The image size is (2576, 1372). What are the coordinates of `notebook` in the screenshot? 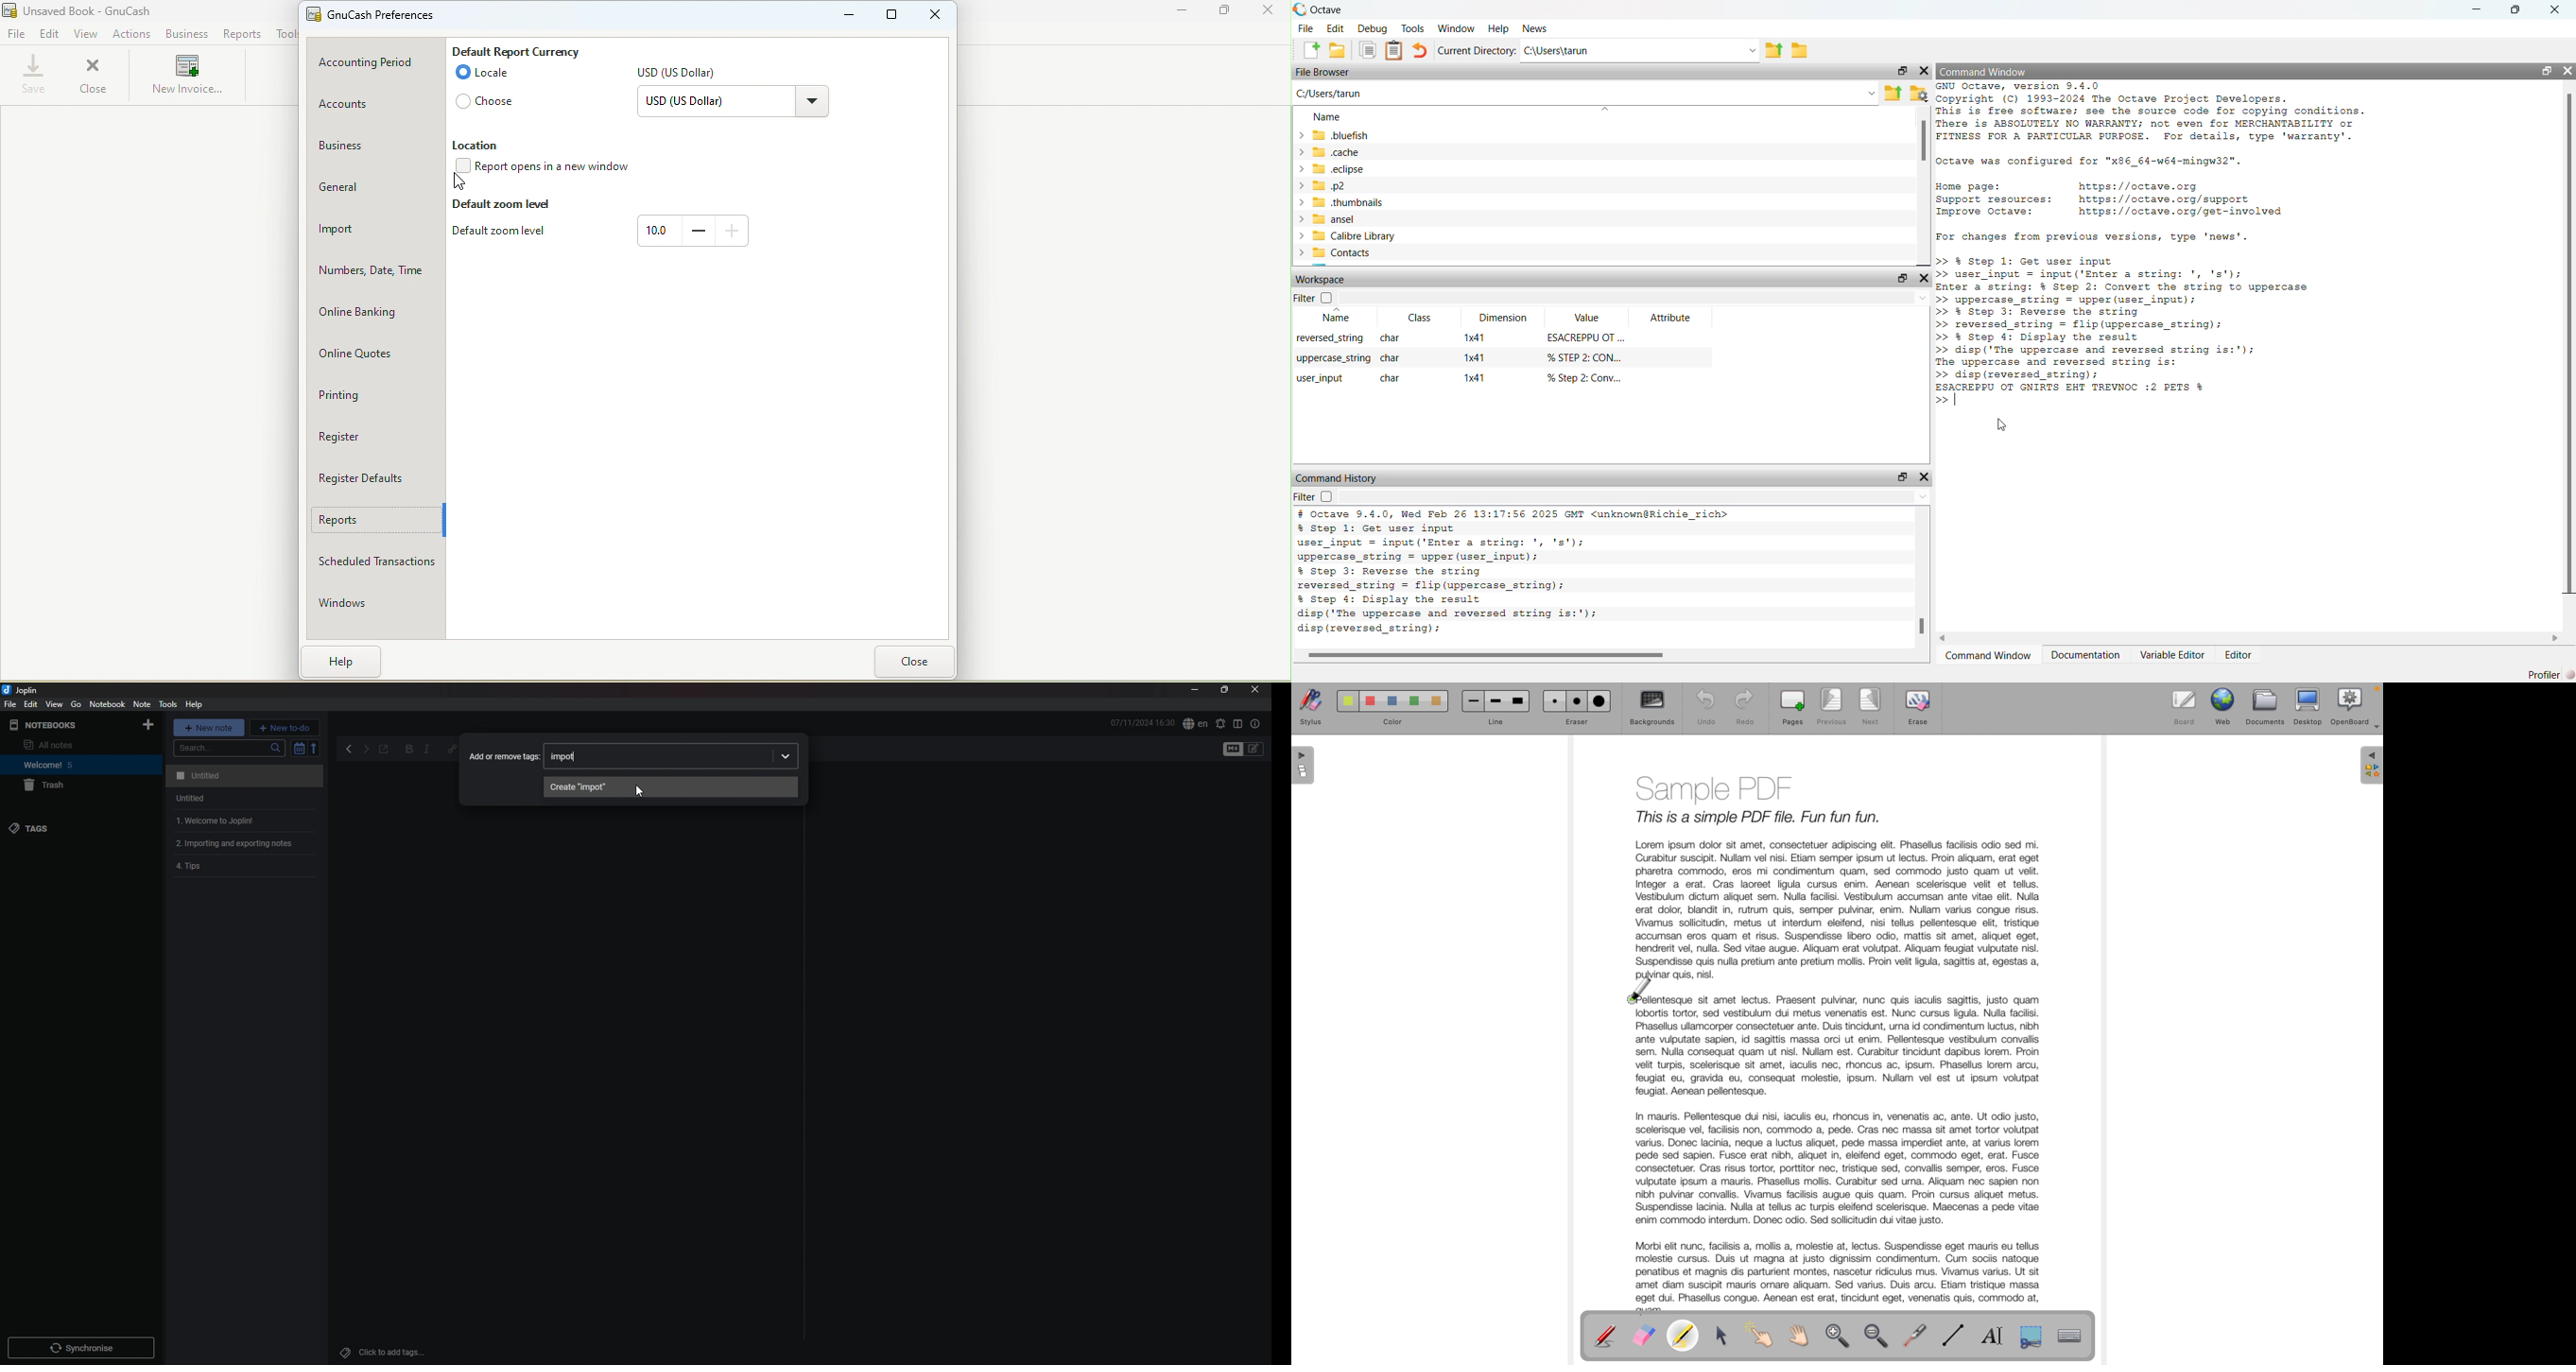 It's located at (67, 765).